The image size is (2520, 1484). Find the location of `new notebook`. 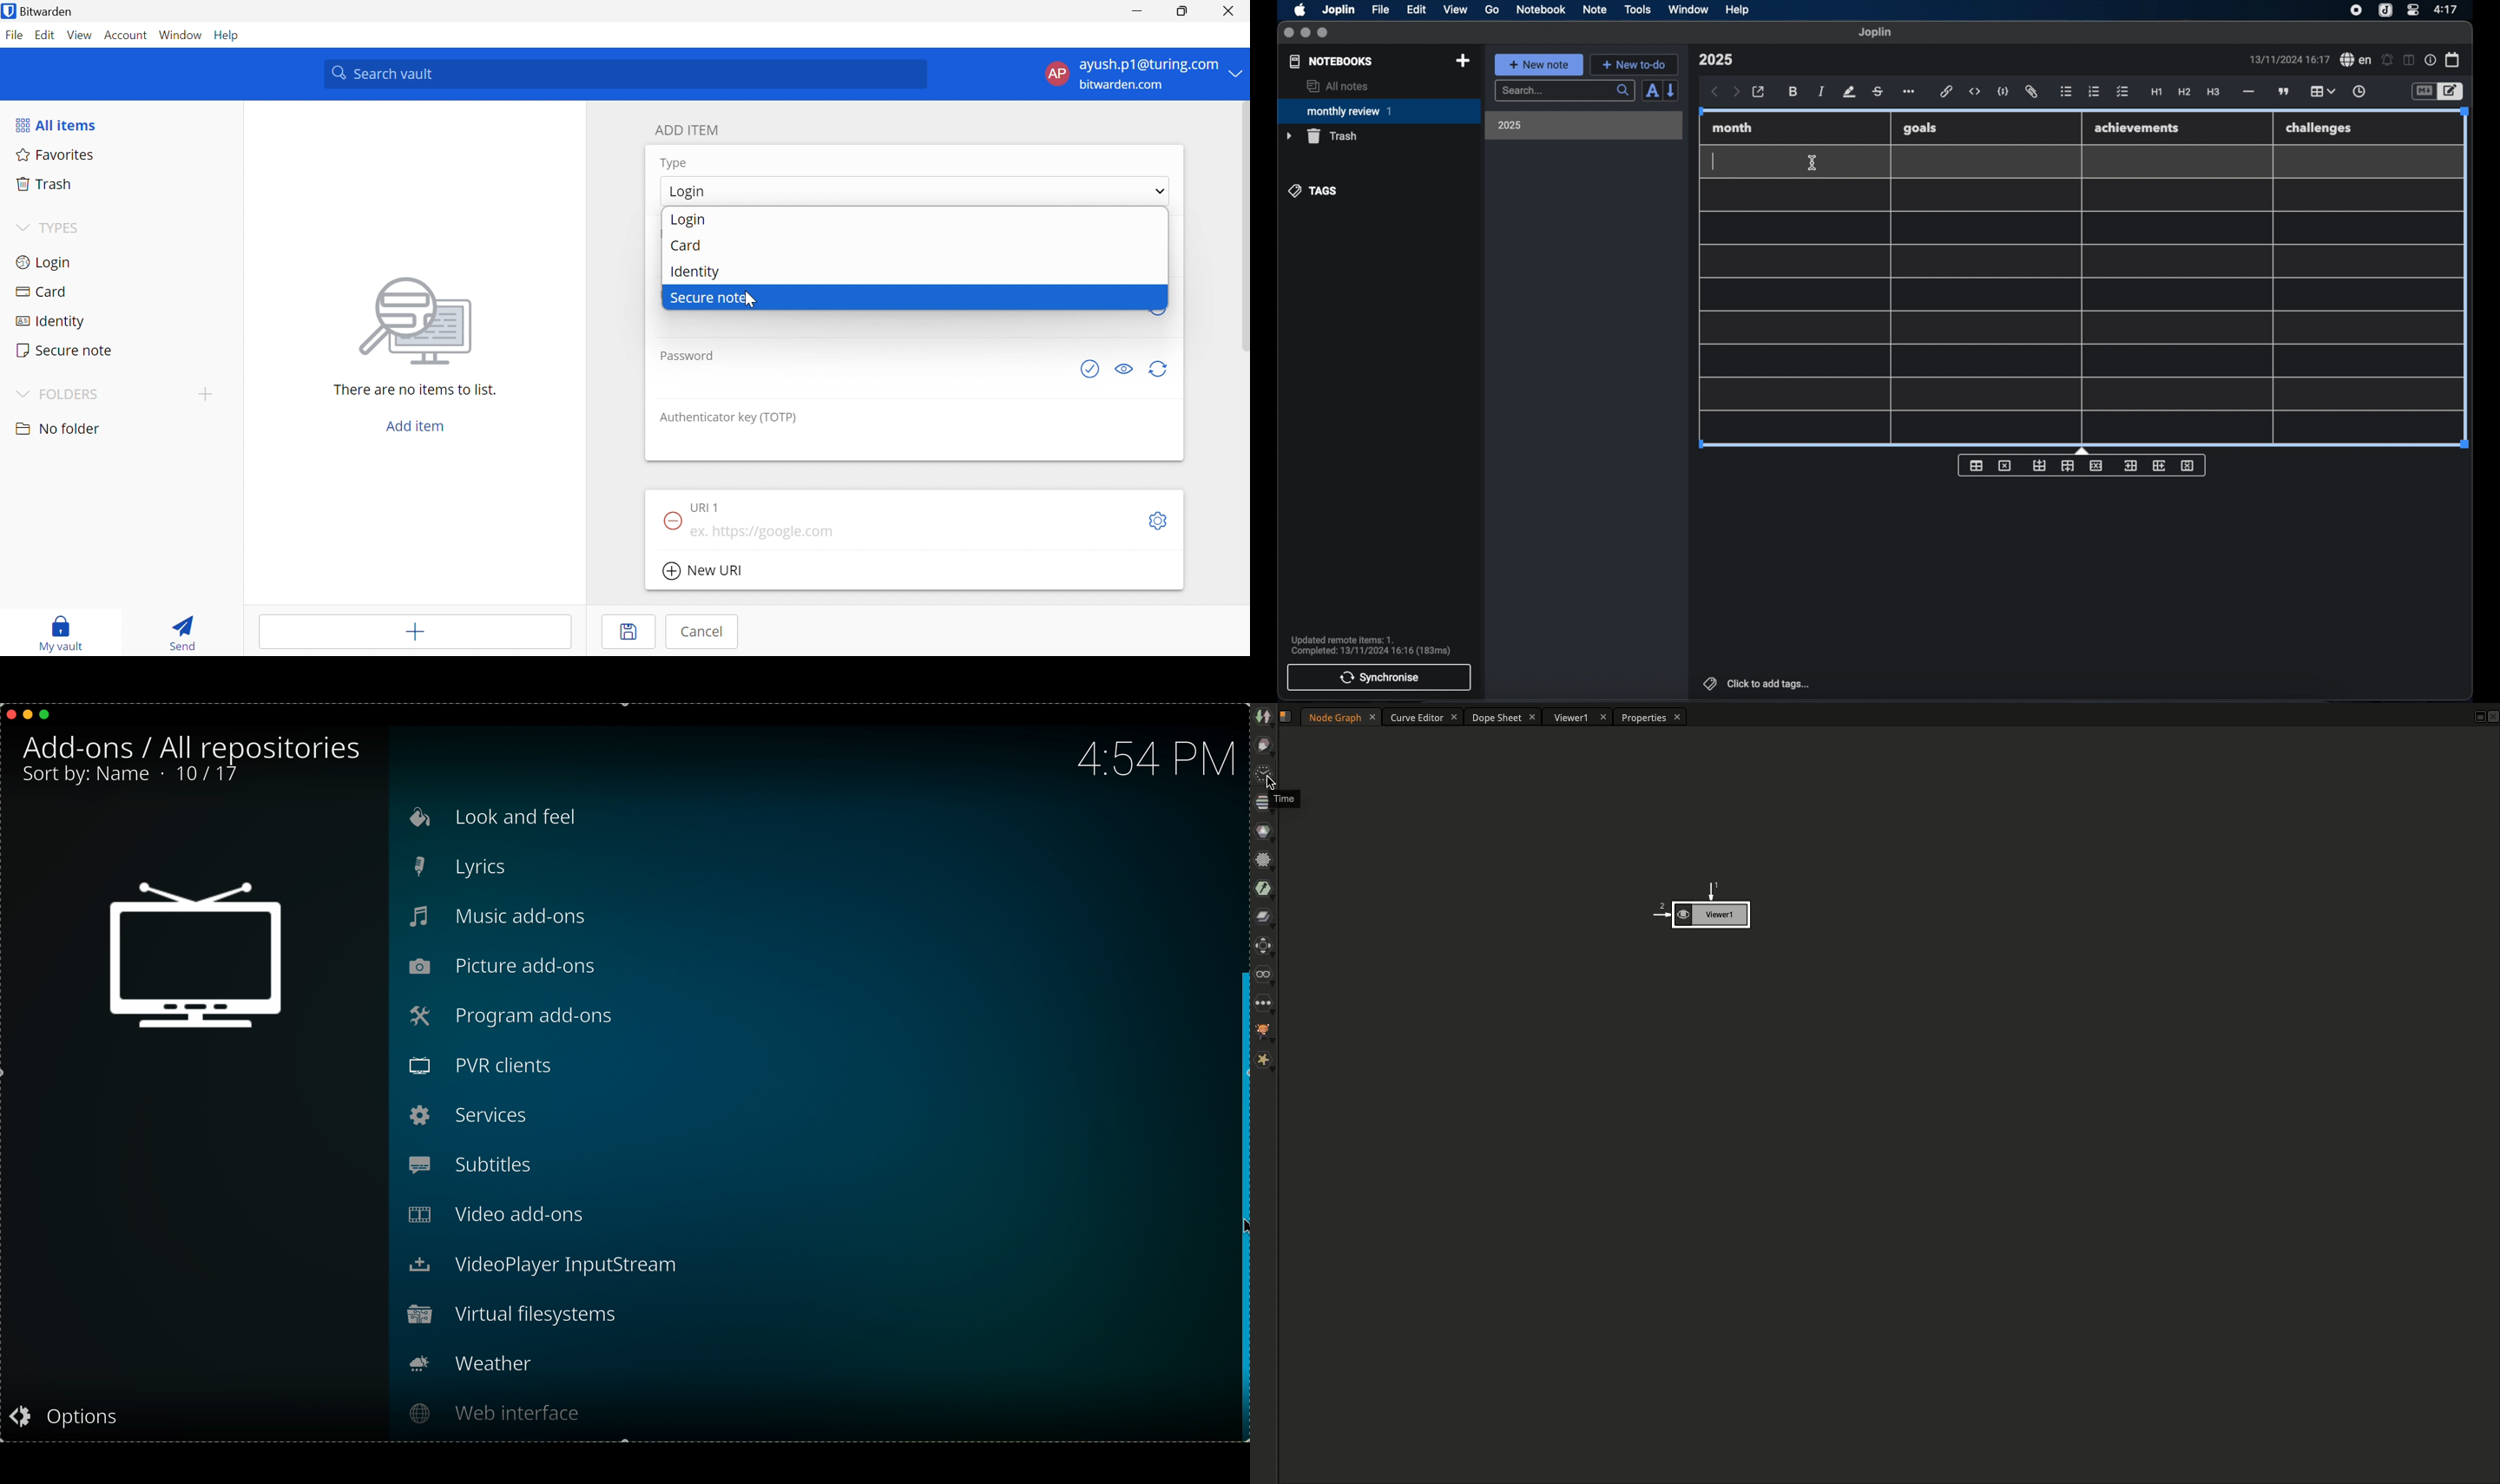

new notebook is located at coordinates (1462, 61).